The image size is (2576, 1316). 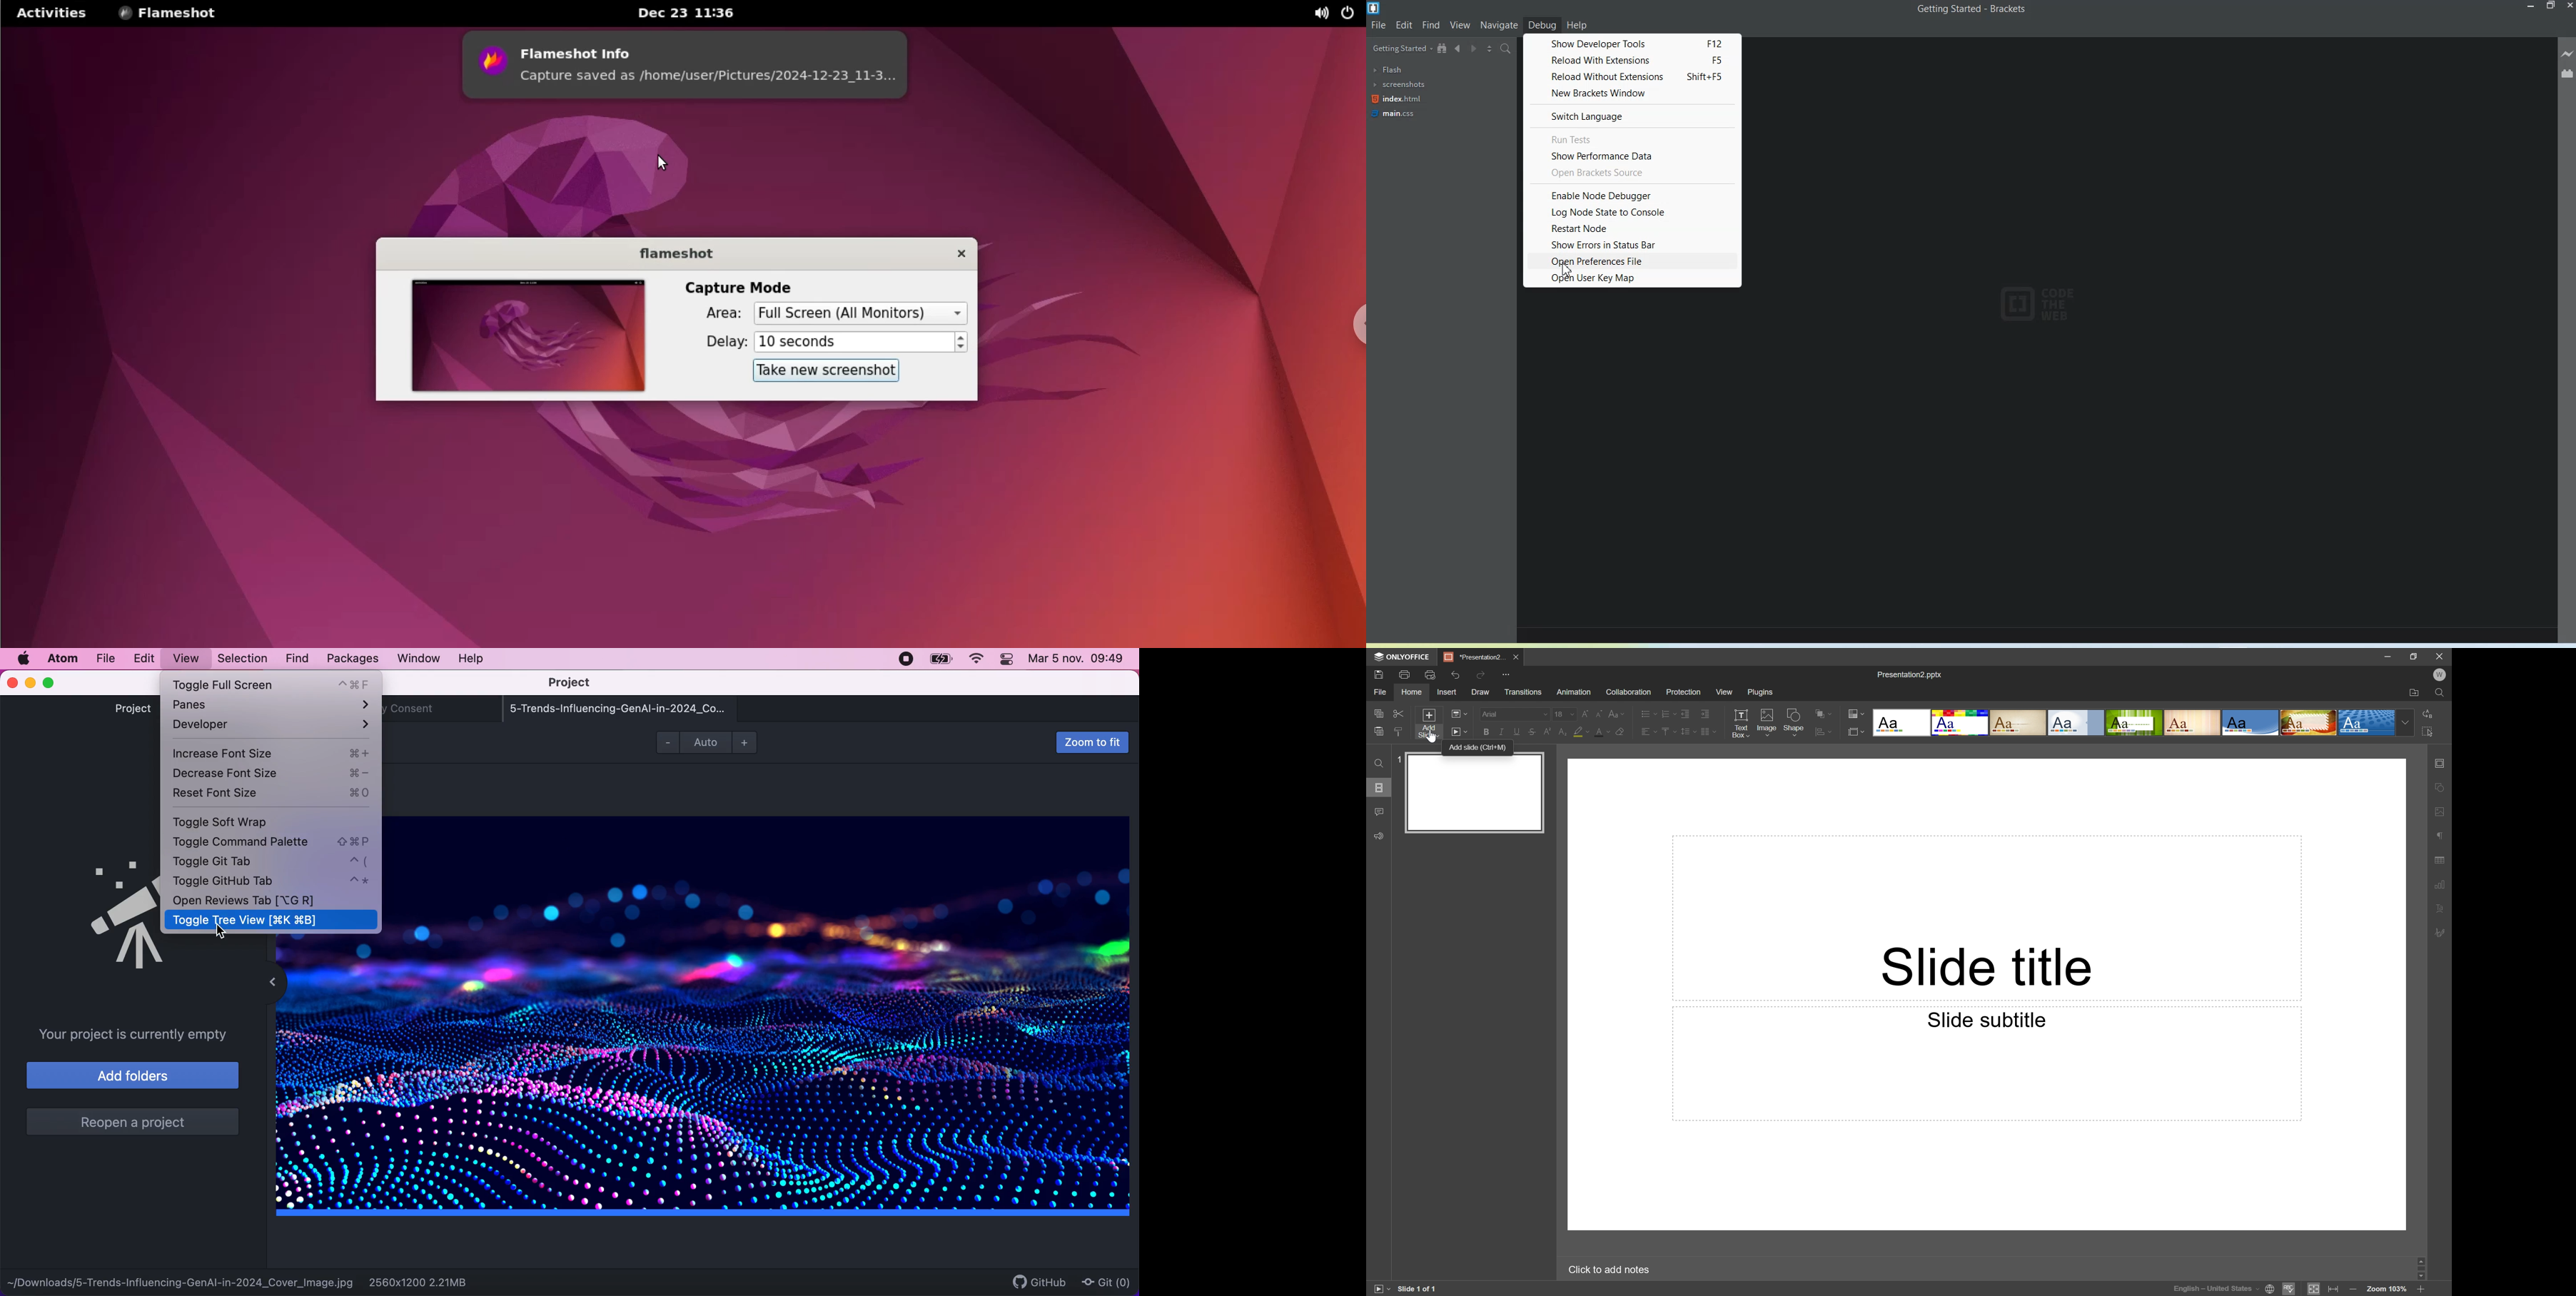 What do you see at coordinates (1857, 730) in the screenshot?
I see `Select slide layout` at bounding box center [1857, 730].